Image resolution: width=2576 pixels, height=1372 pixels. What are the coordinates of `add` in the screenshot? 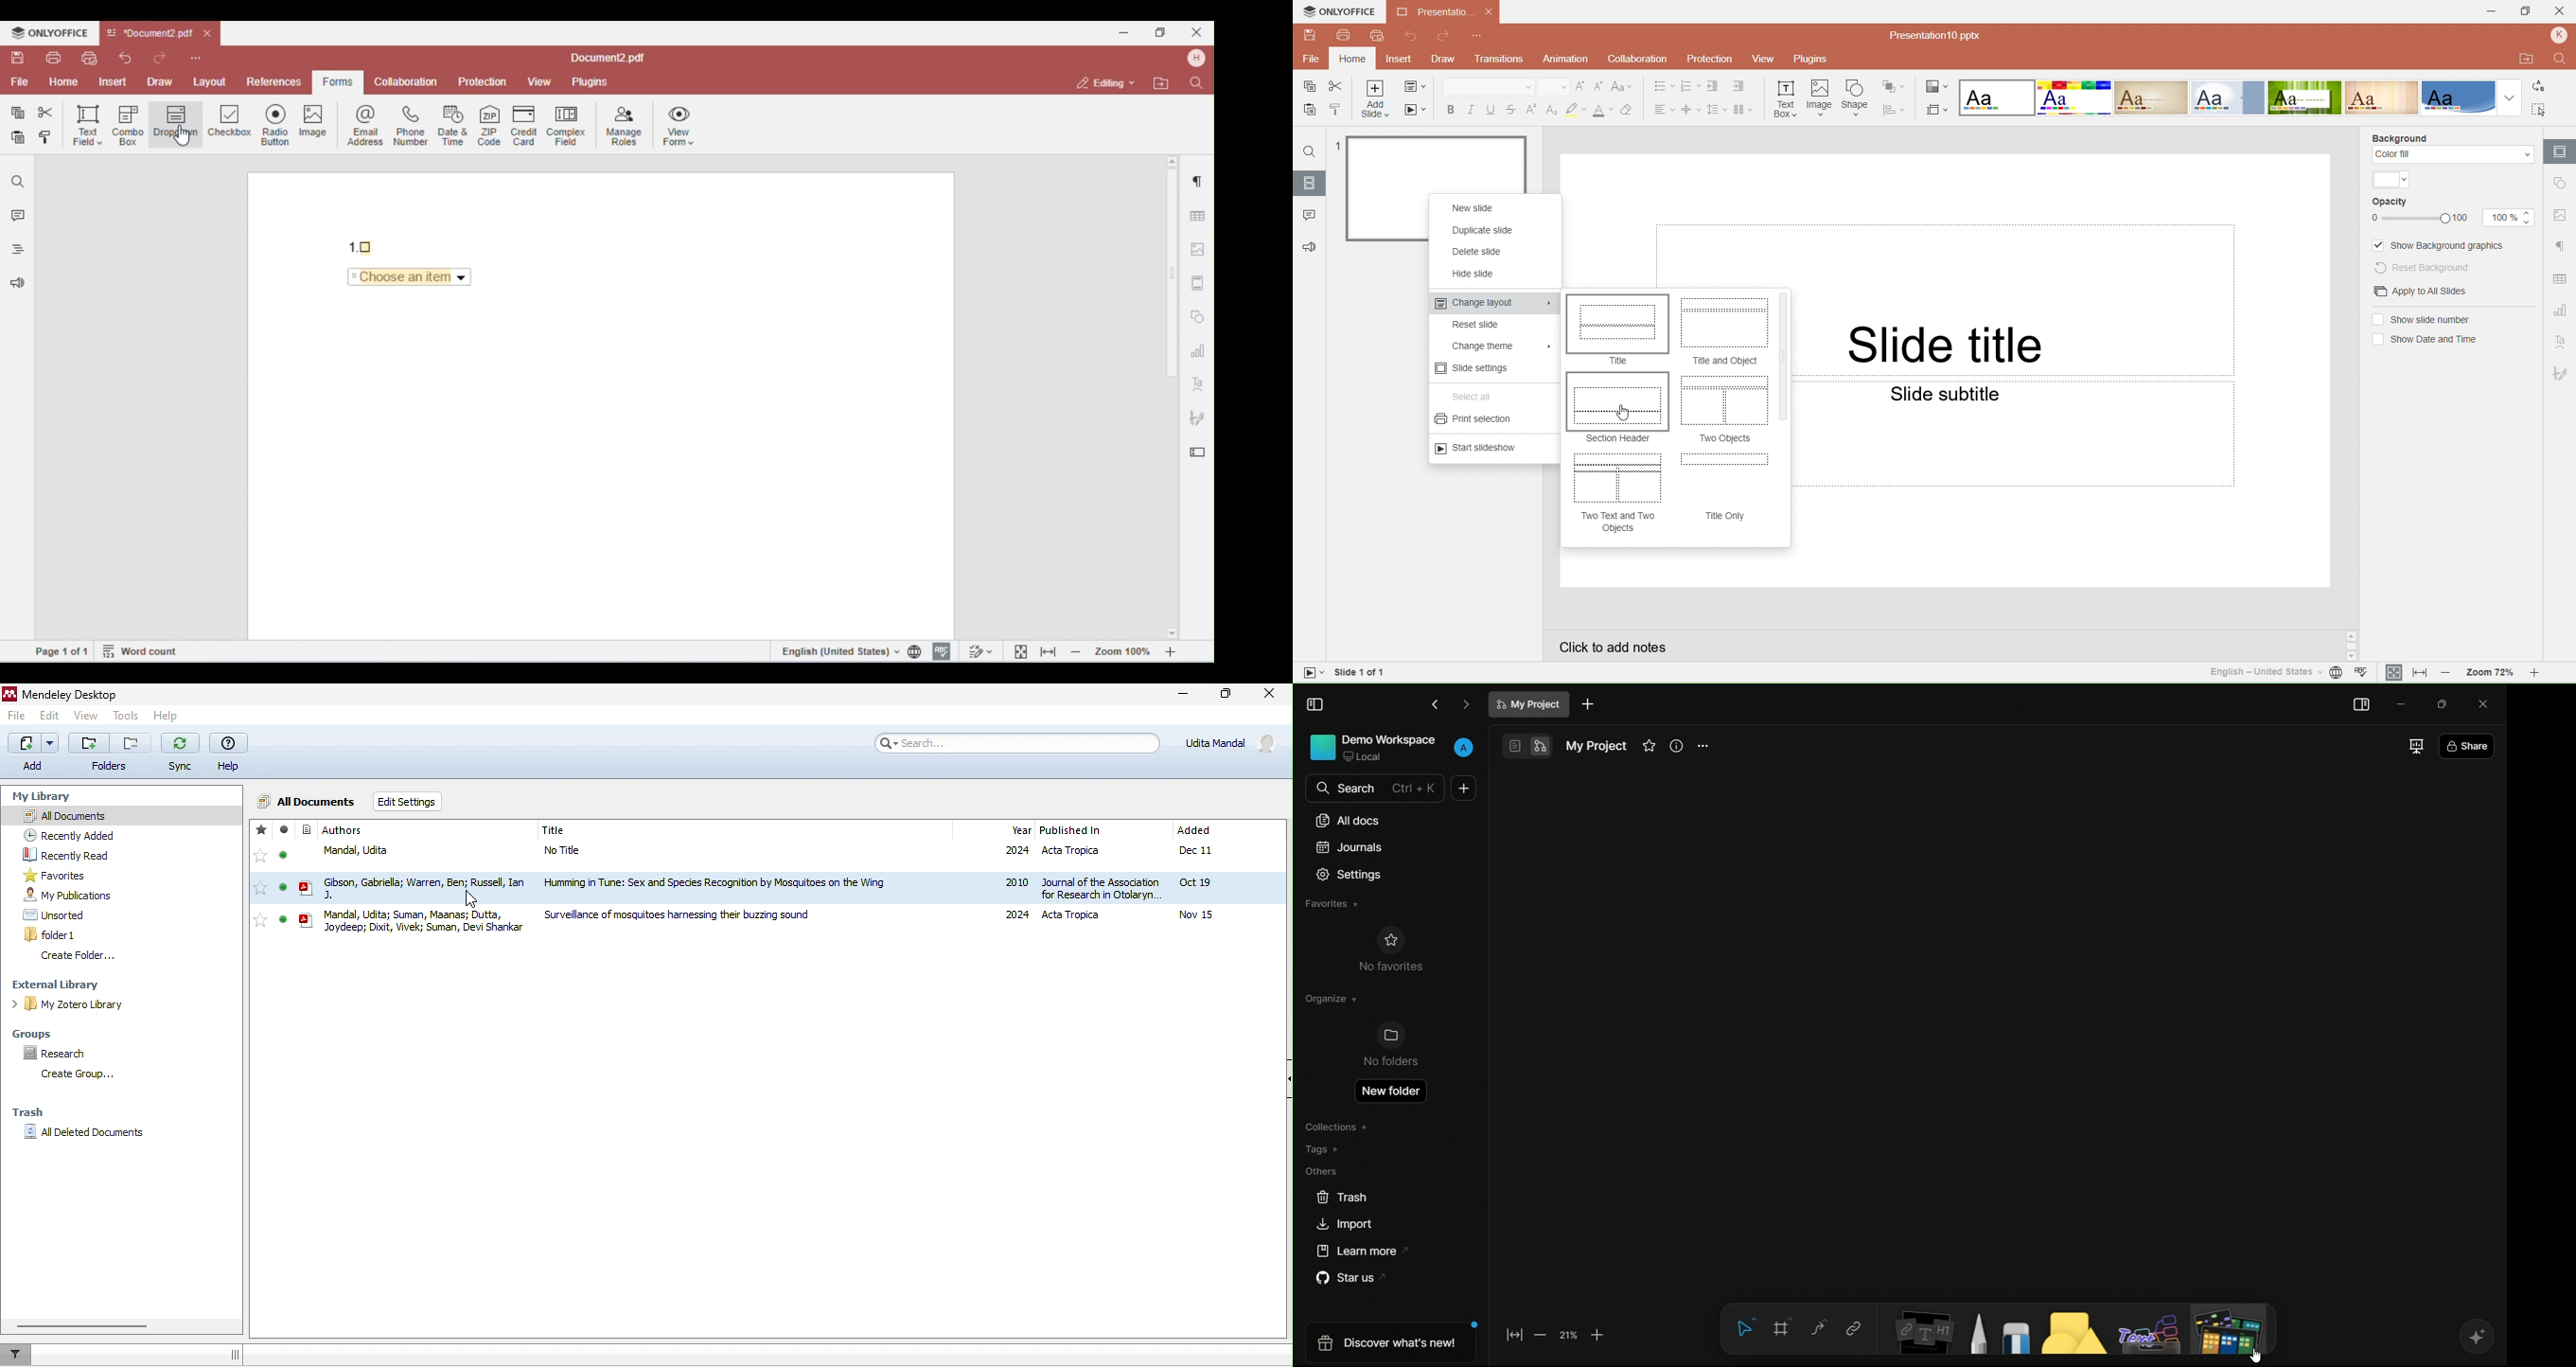 It's located at (32, 743).